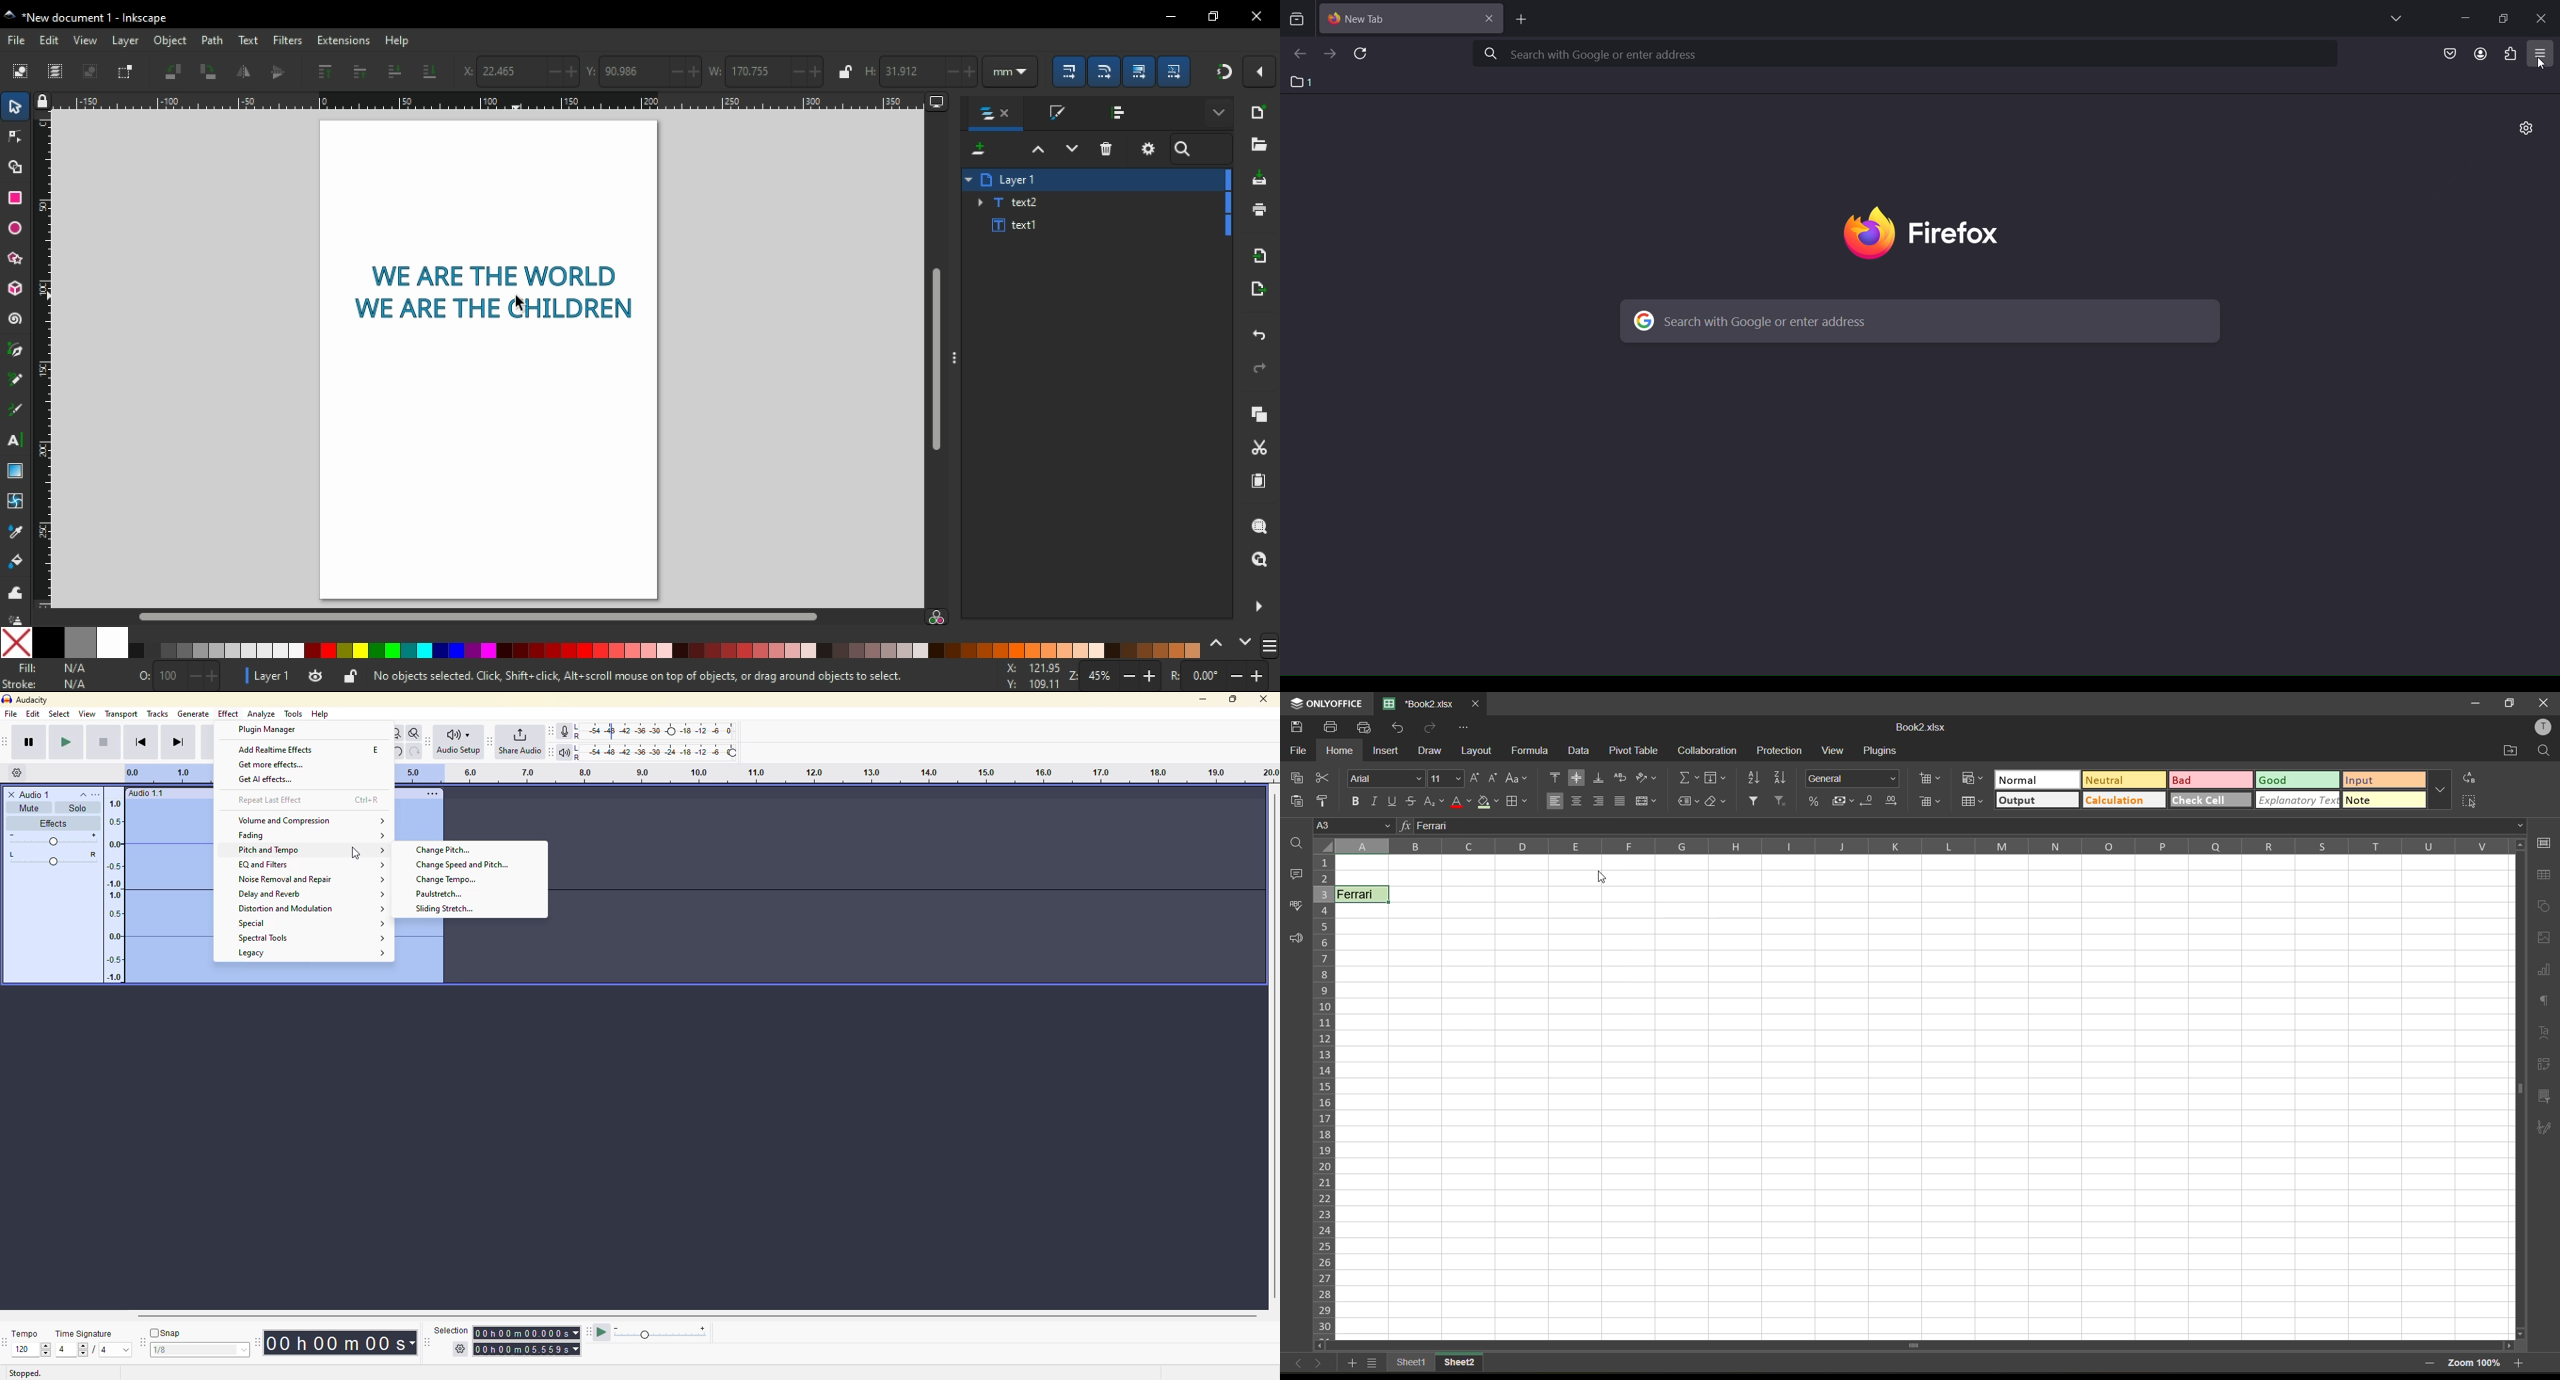 Image resolution: width=2576 pixels, height=1400 pixels. What do you see at coordinates (1298, 55) in the screenshot?
I see `go back one page` at bounding box center [1298, 55].